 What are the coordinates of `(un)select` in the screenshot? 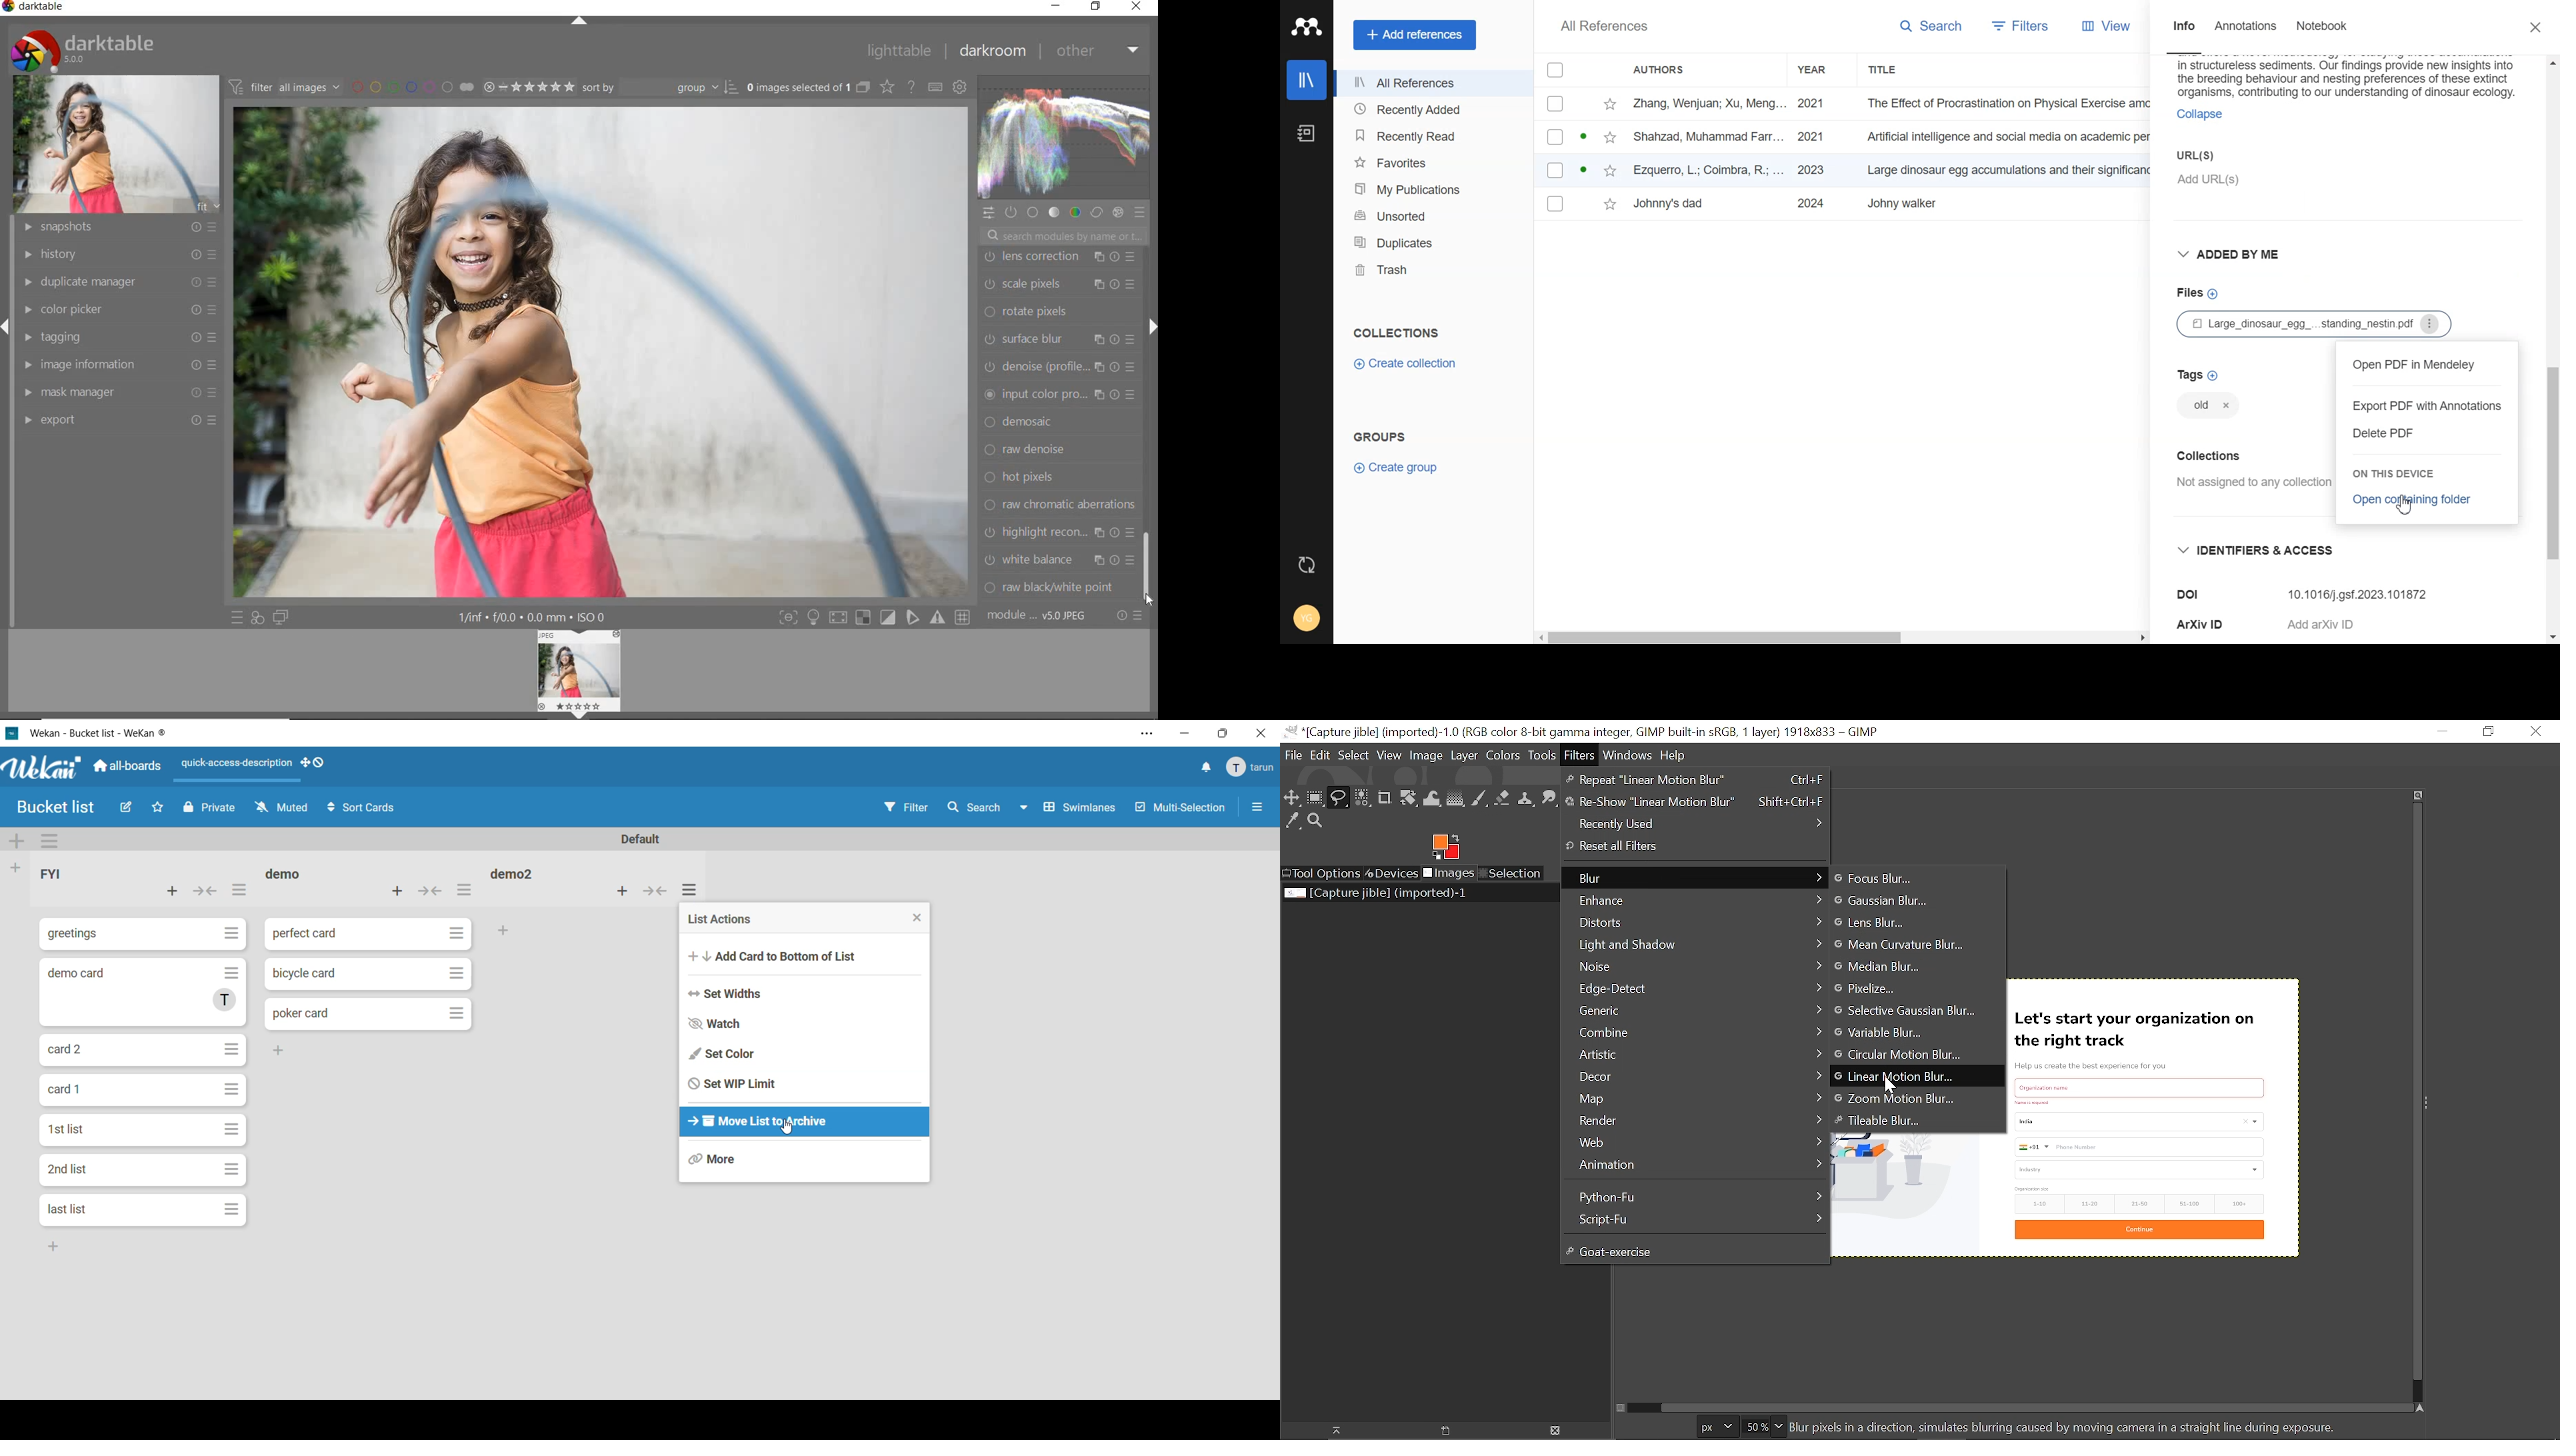 It's located at (1555, 137).